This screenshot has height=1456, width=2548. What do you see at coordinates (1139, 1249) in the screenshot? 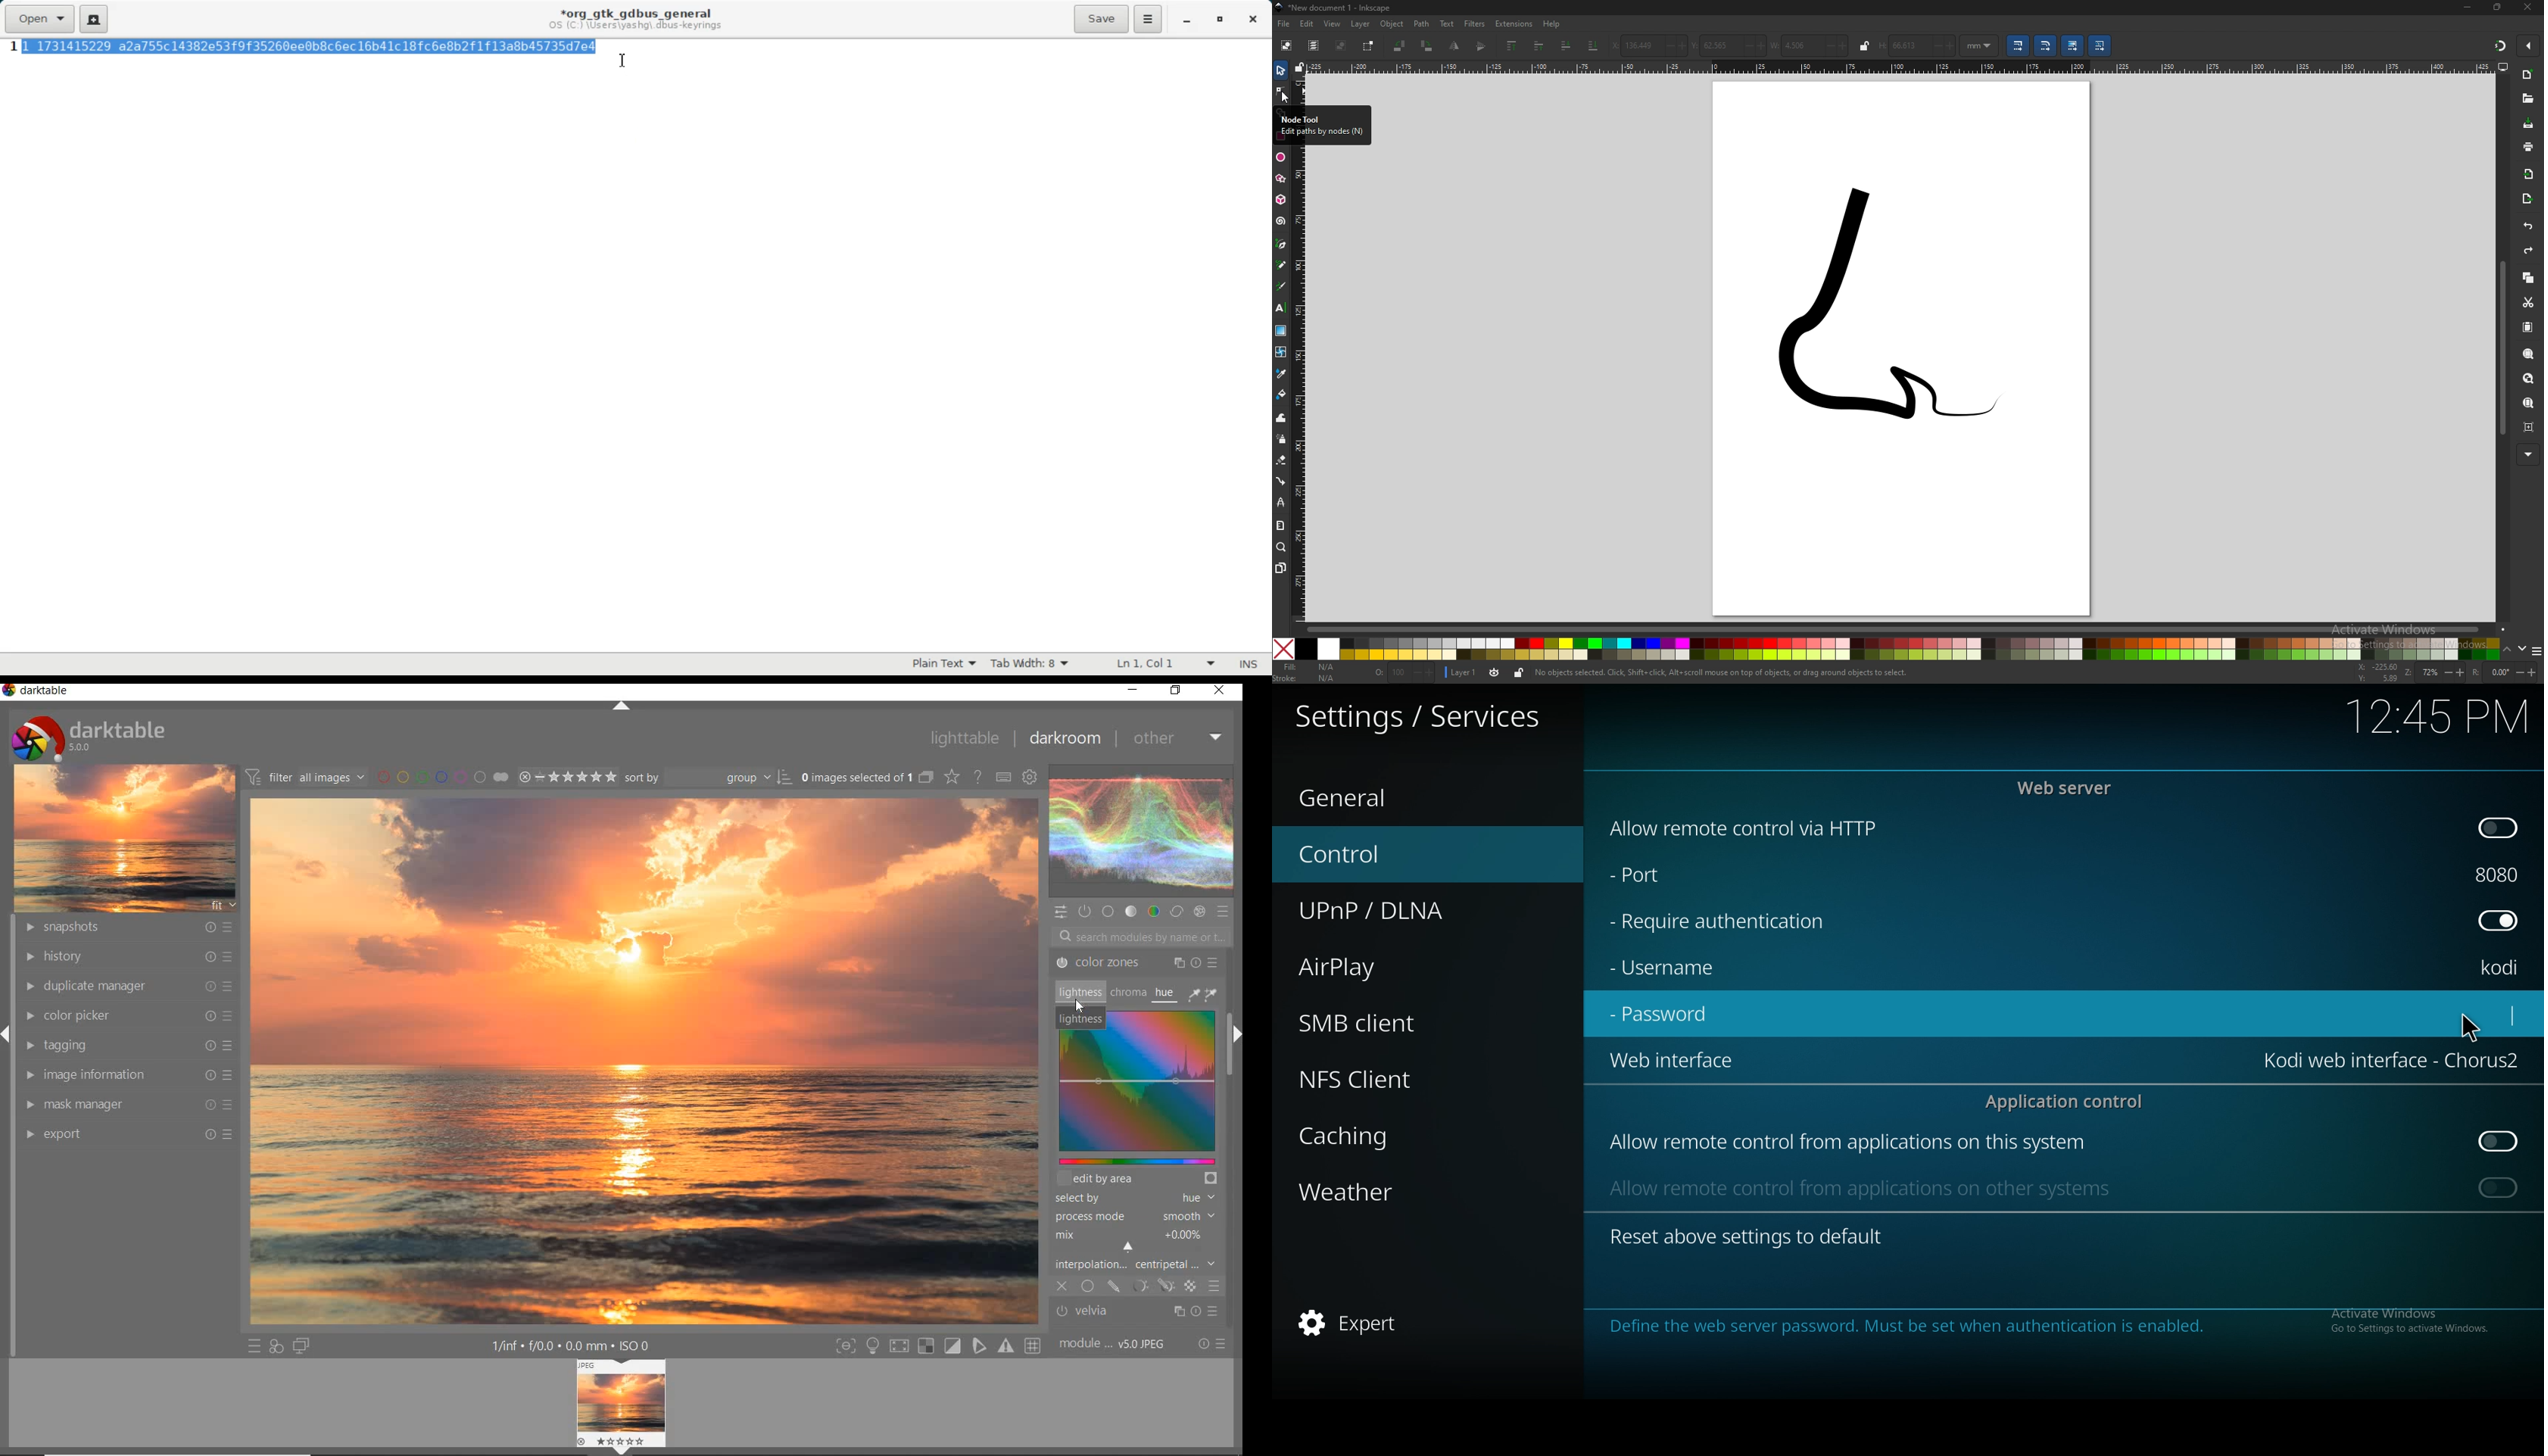
I see `INTERPOLATION` at bounding box center [1139, 1249].